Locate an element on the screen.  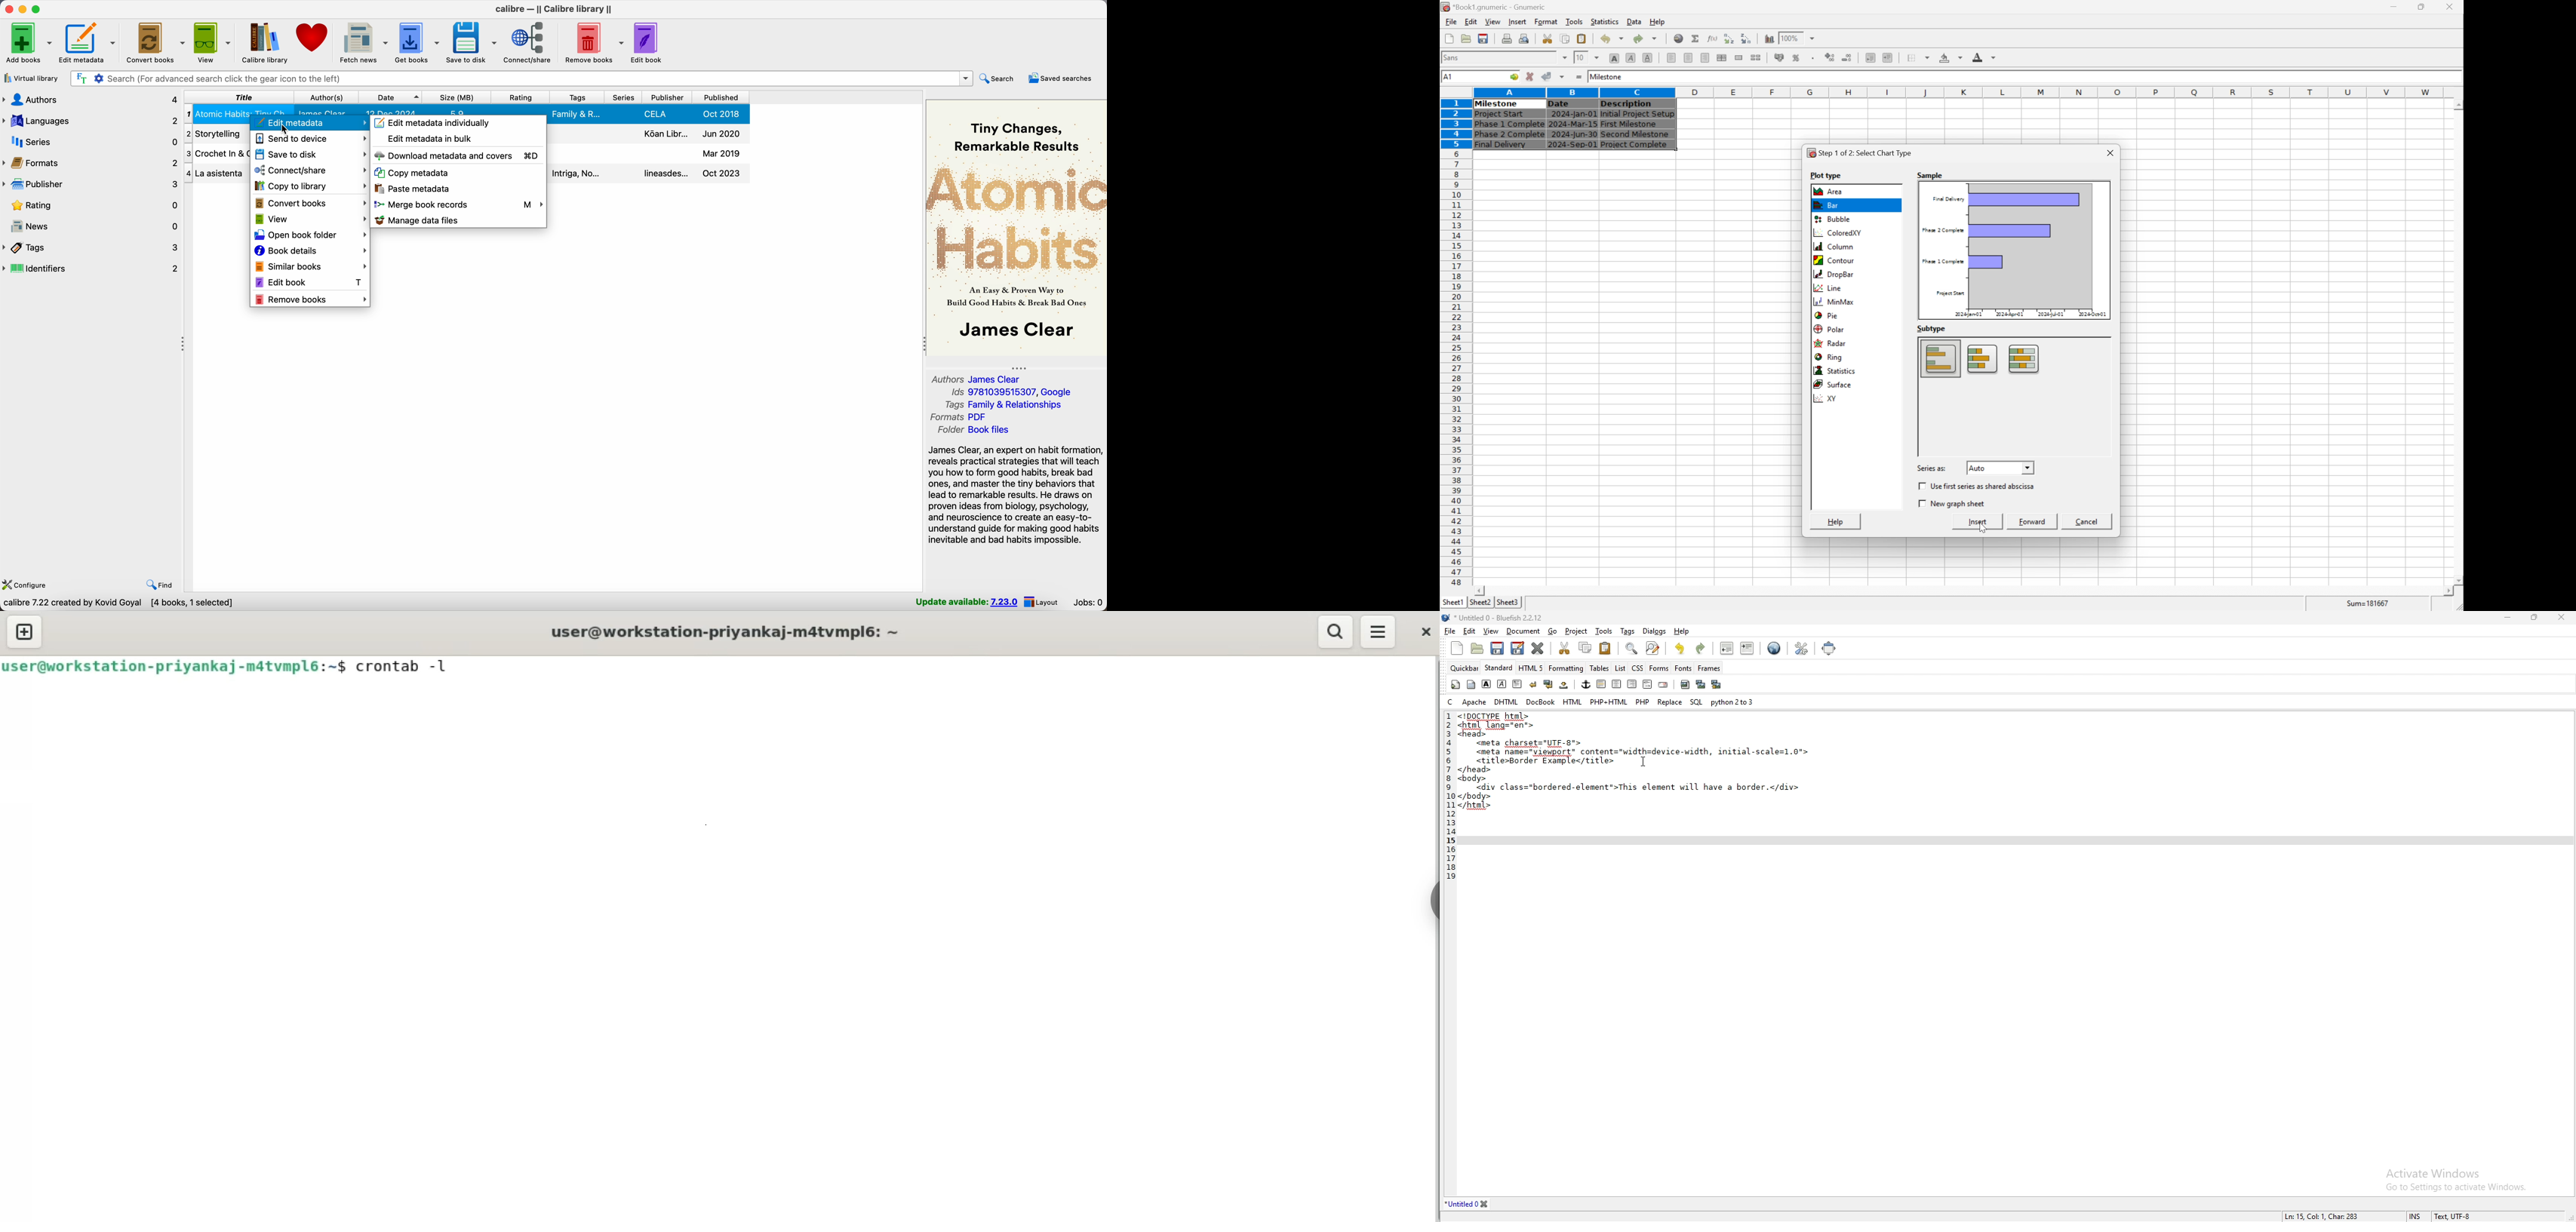
format selection as accouting is located at coordinates (1780, 57).